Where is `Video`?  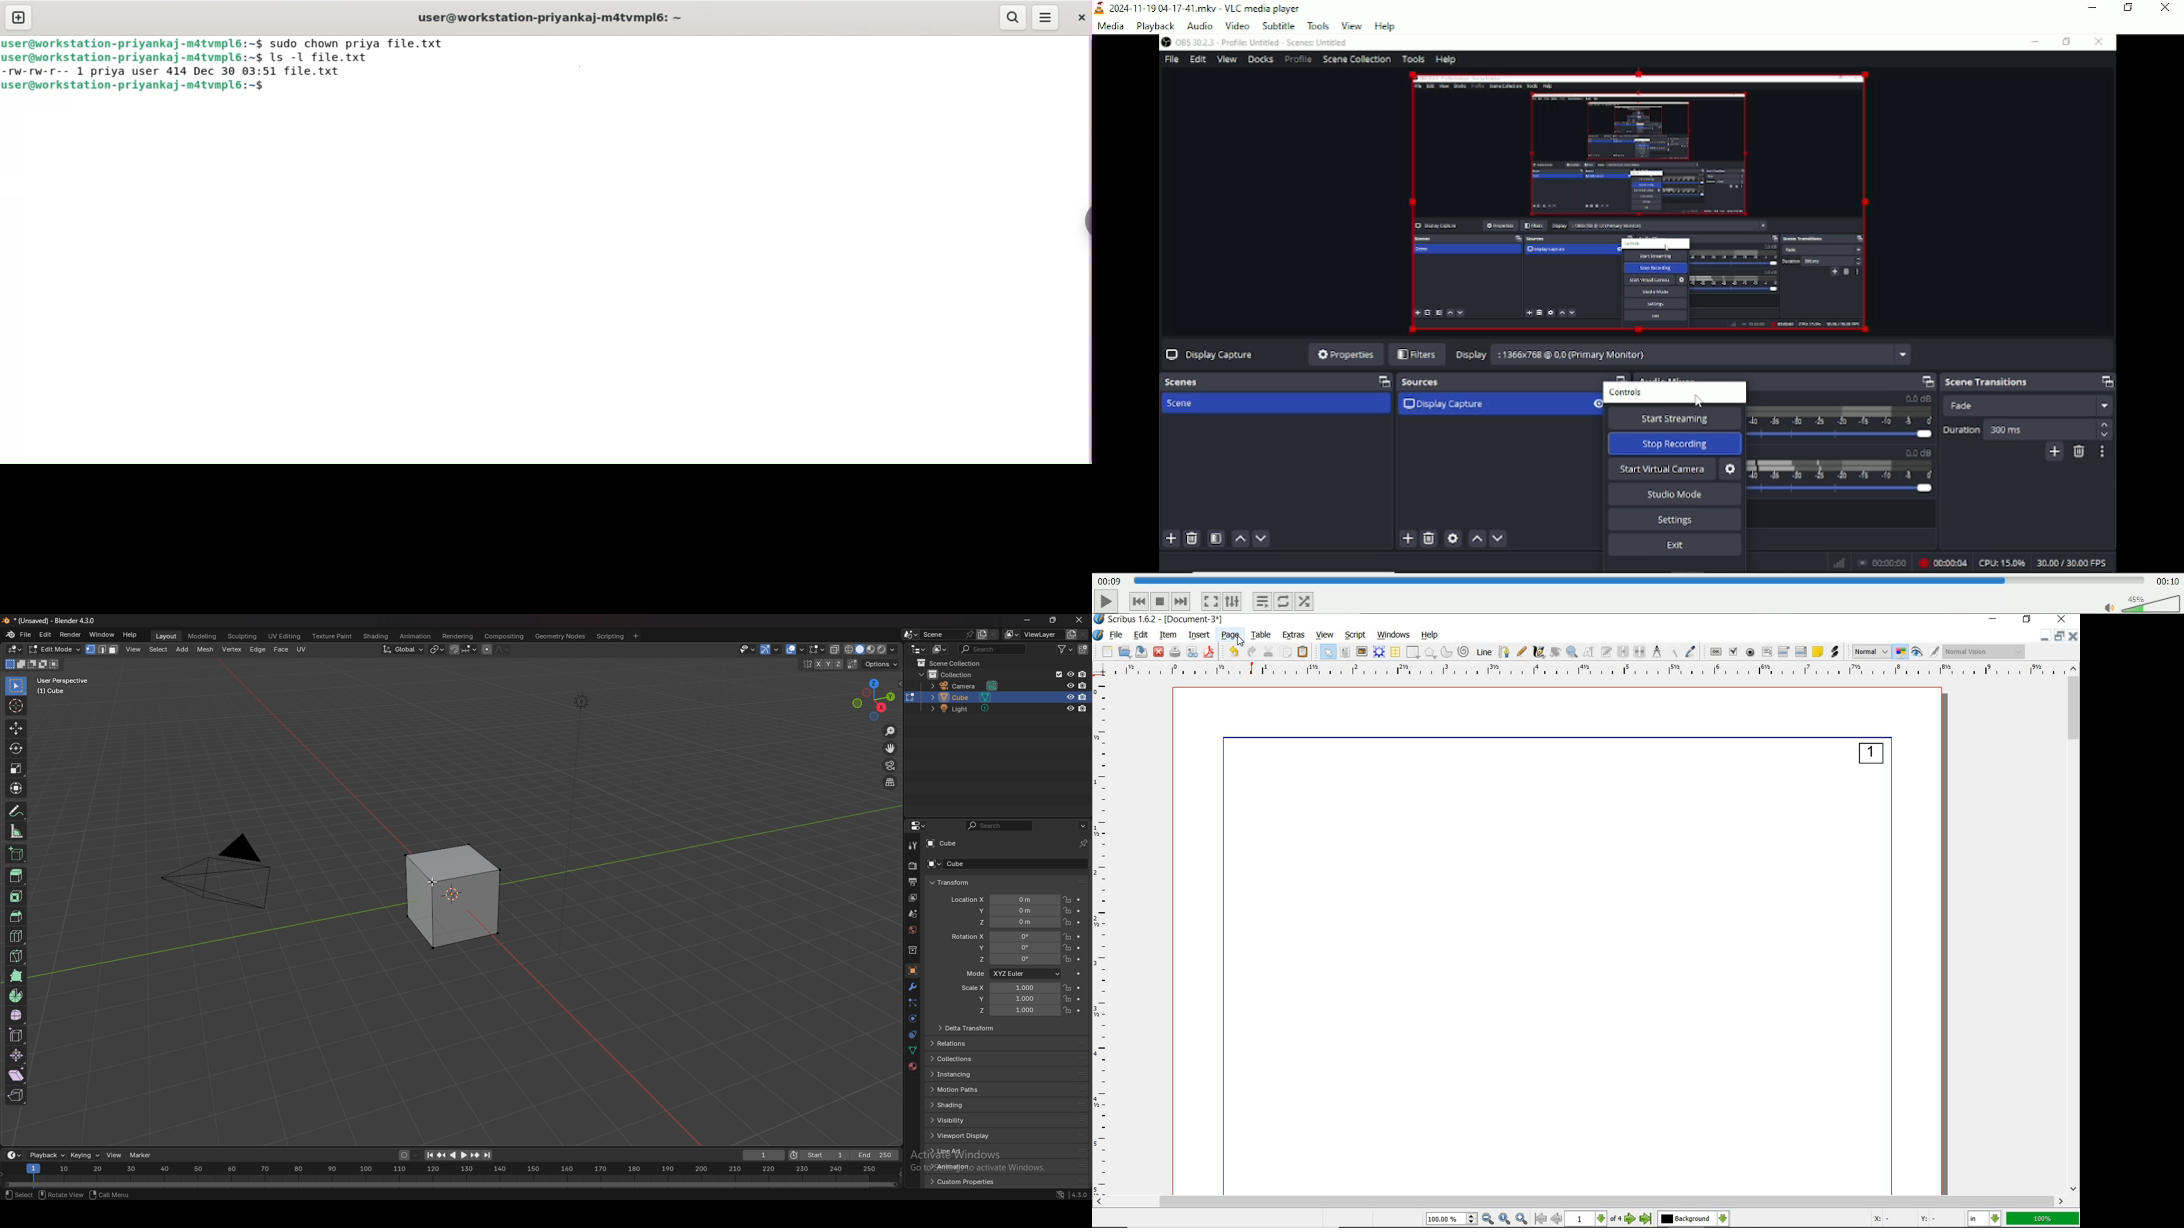 Video is located at coordinates (1236, 25).